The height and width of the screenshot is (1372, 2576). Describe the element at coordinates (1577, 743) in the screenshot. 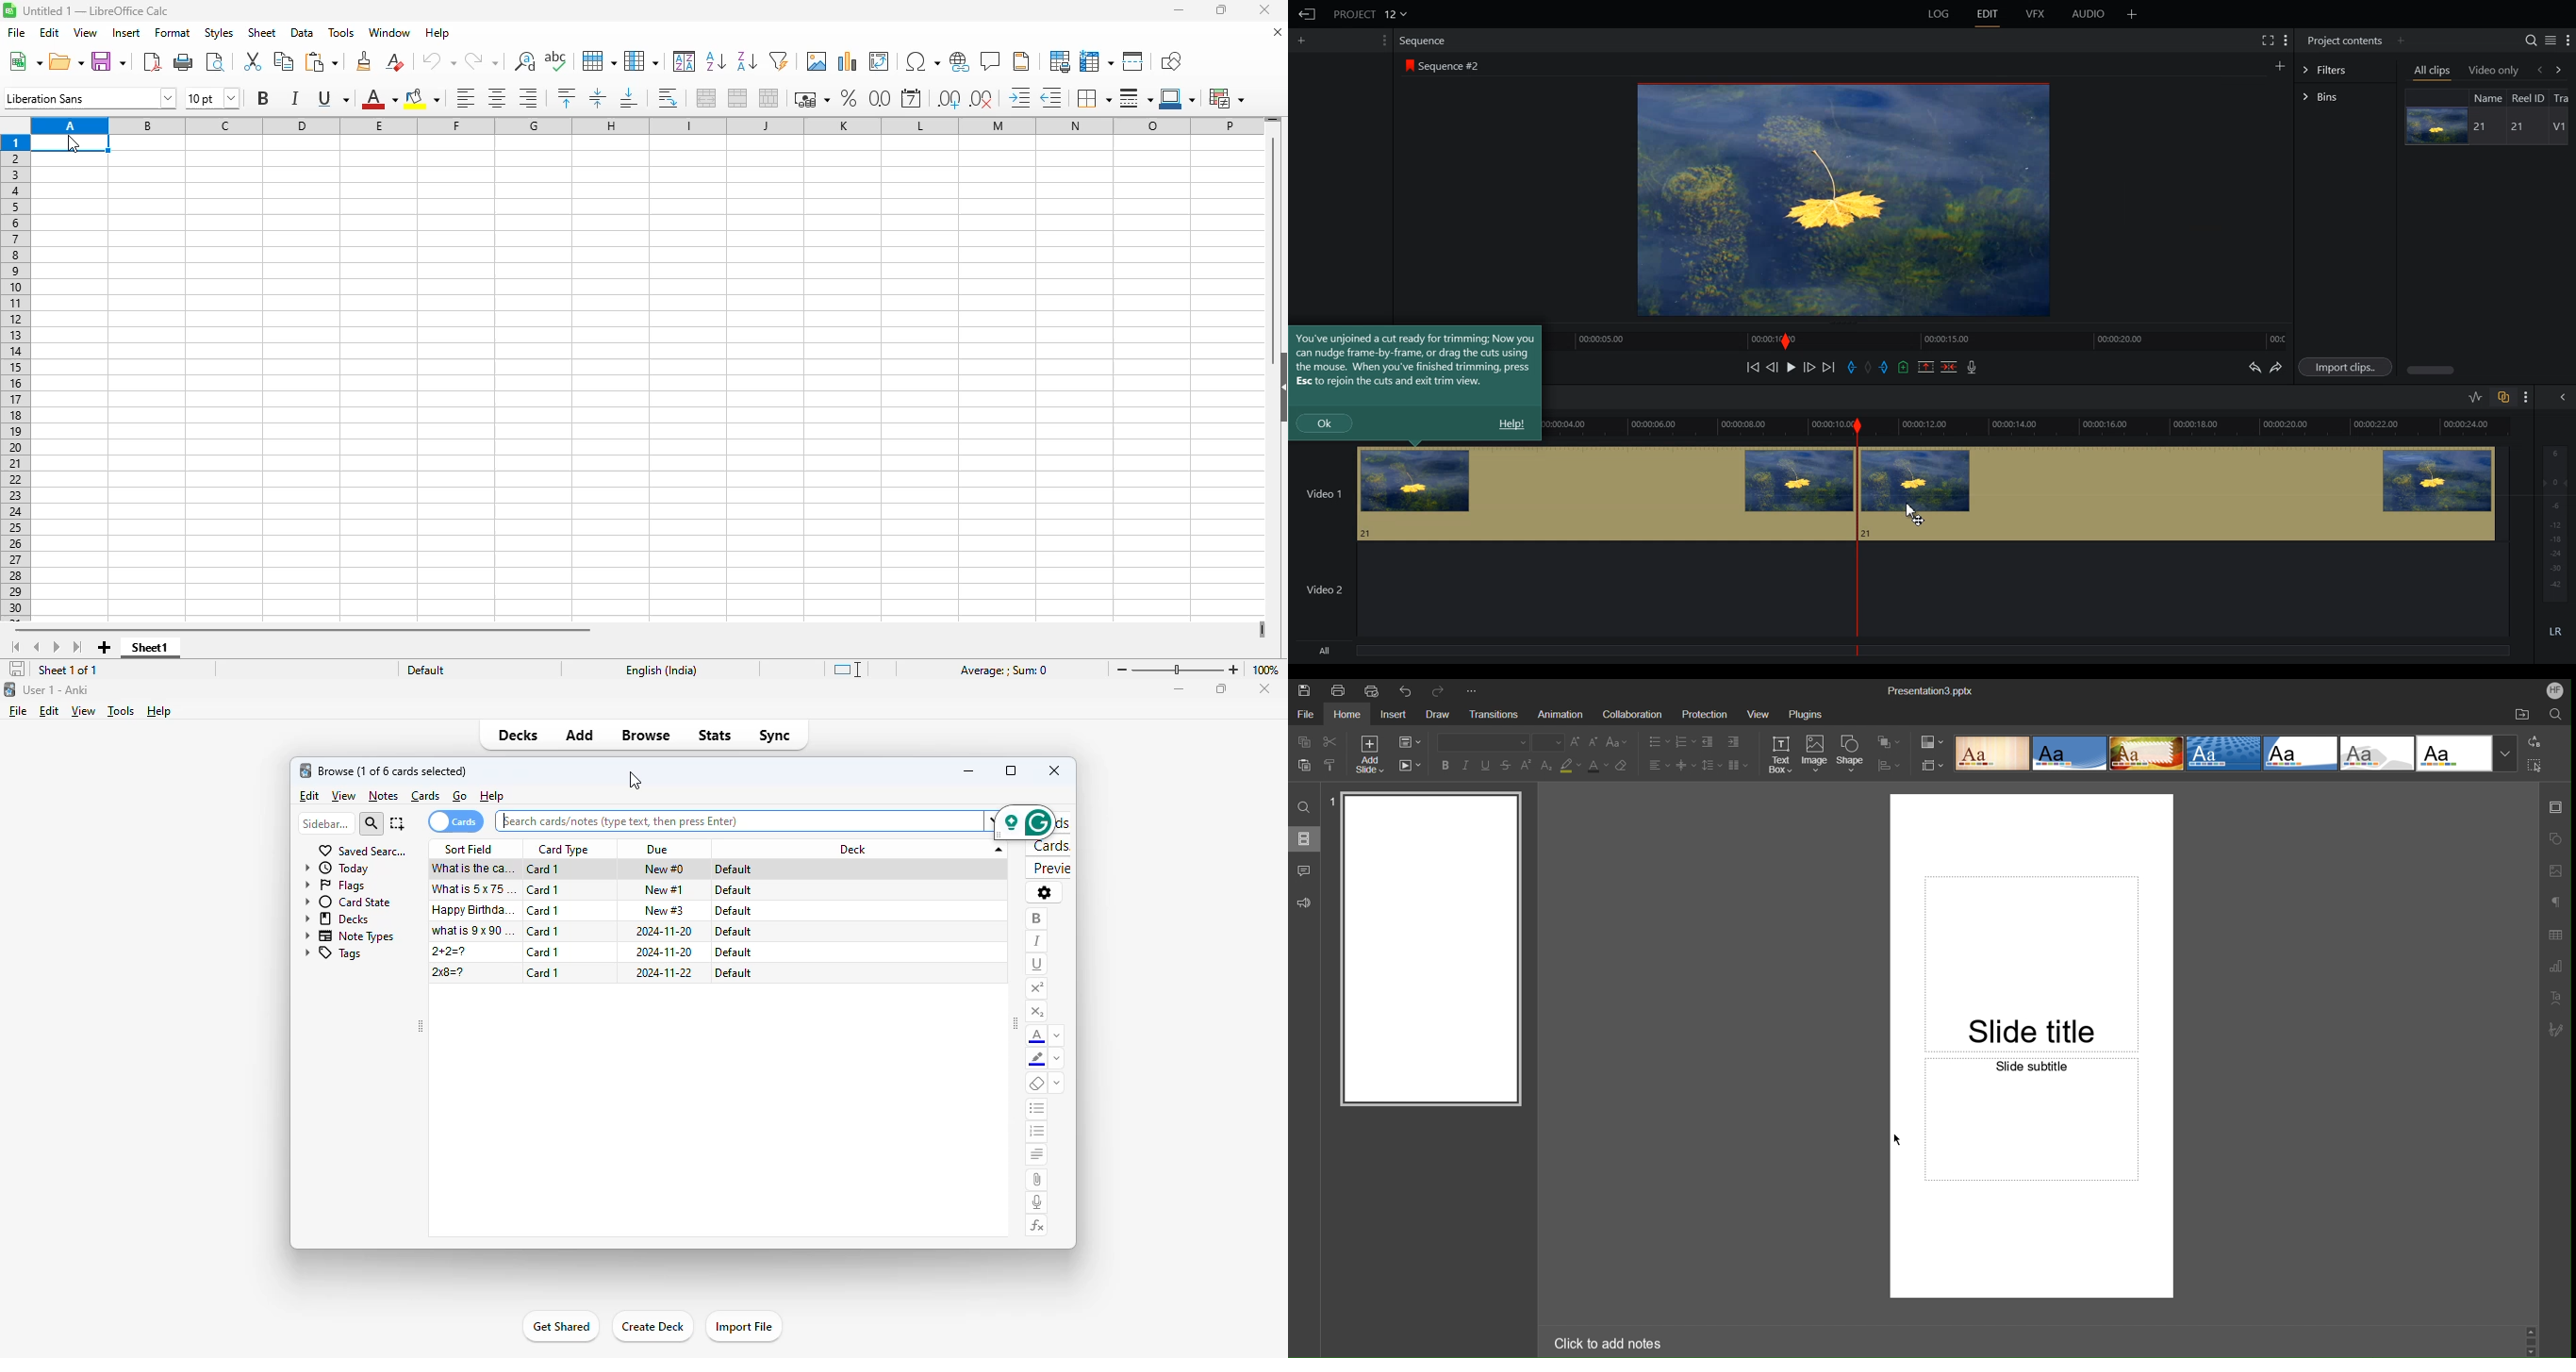

I see `Increase Font Size` at that location.